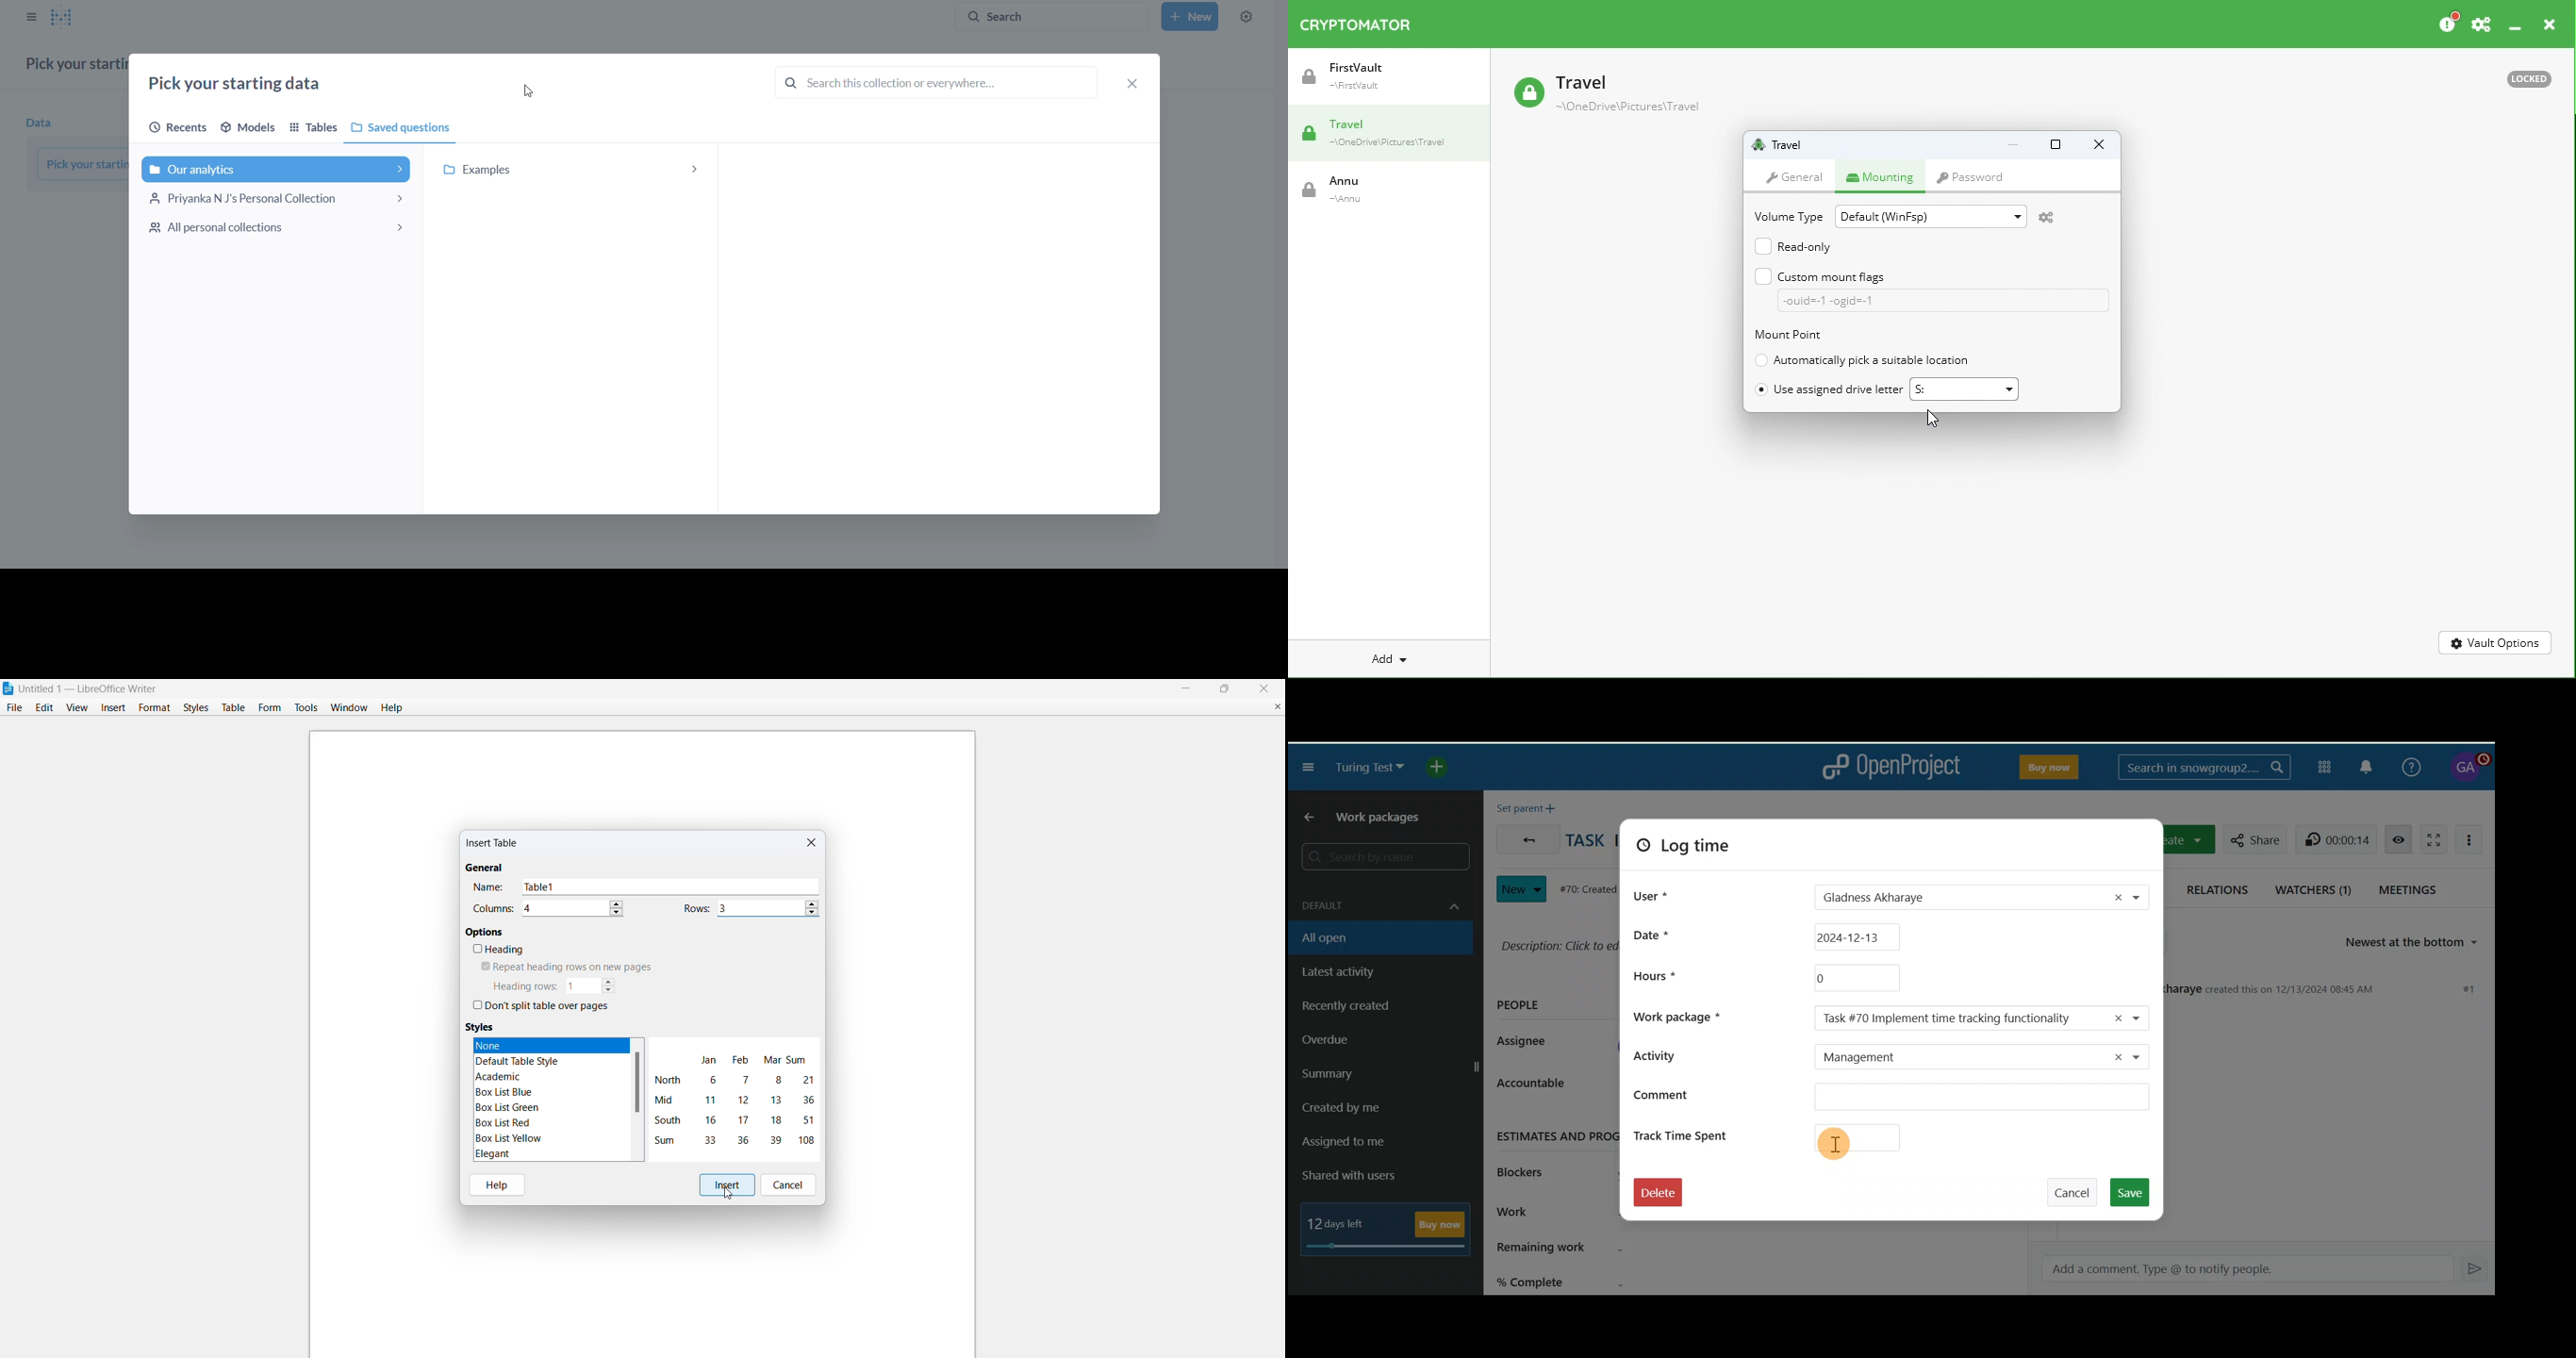 This screenshot has height=1372, width=2576. I want to click on insert table, so click(494, 845).